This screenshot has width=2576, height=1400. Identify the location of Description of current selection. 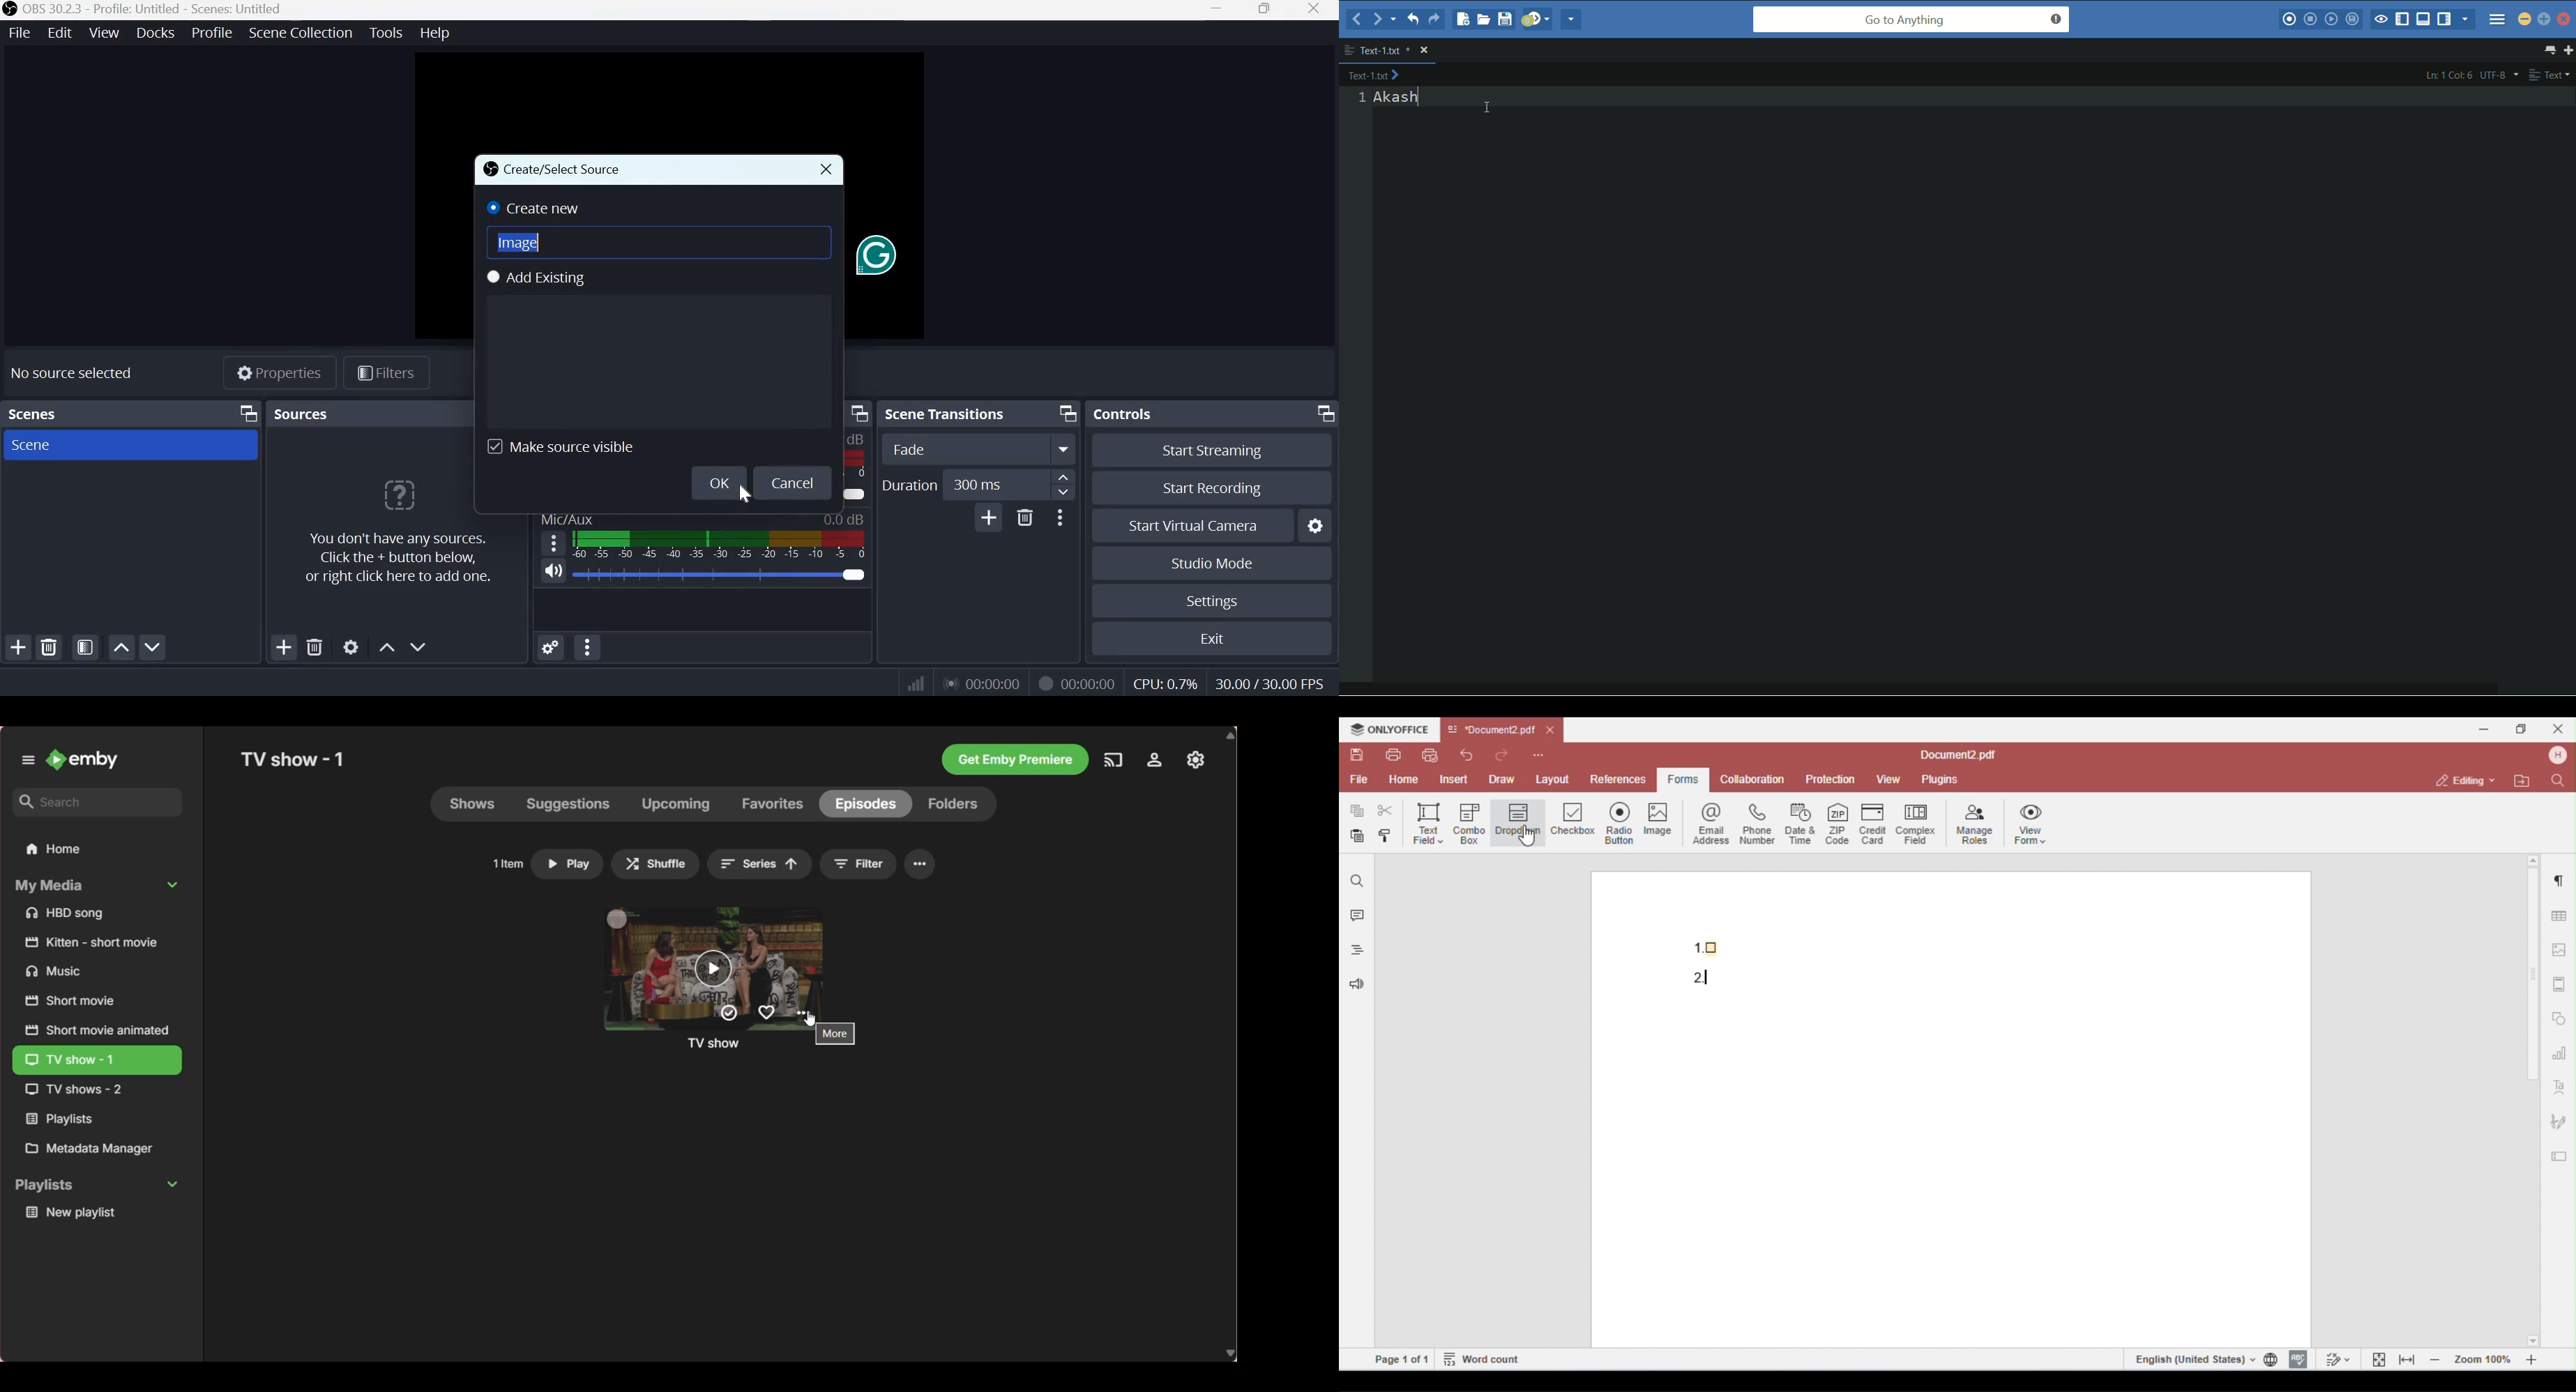
(835, 1034).